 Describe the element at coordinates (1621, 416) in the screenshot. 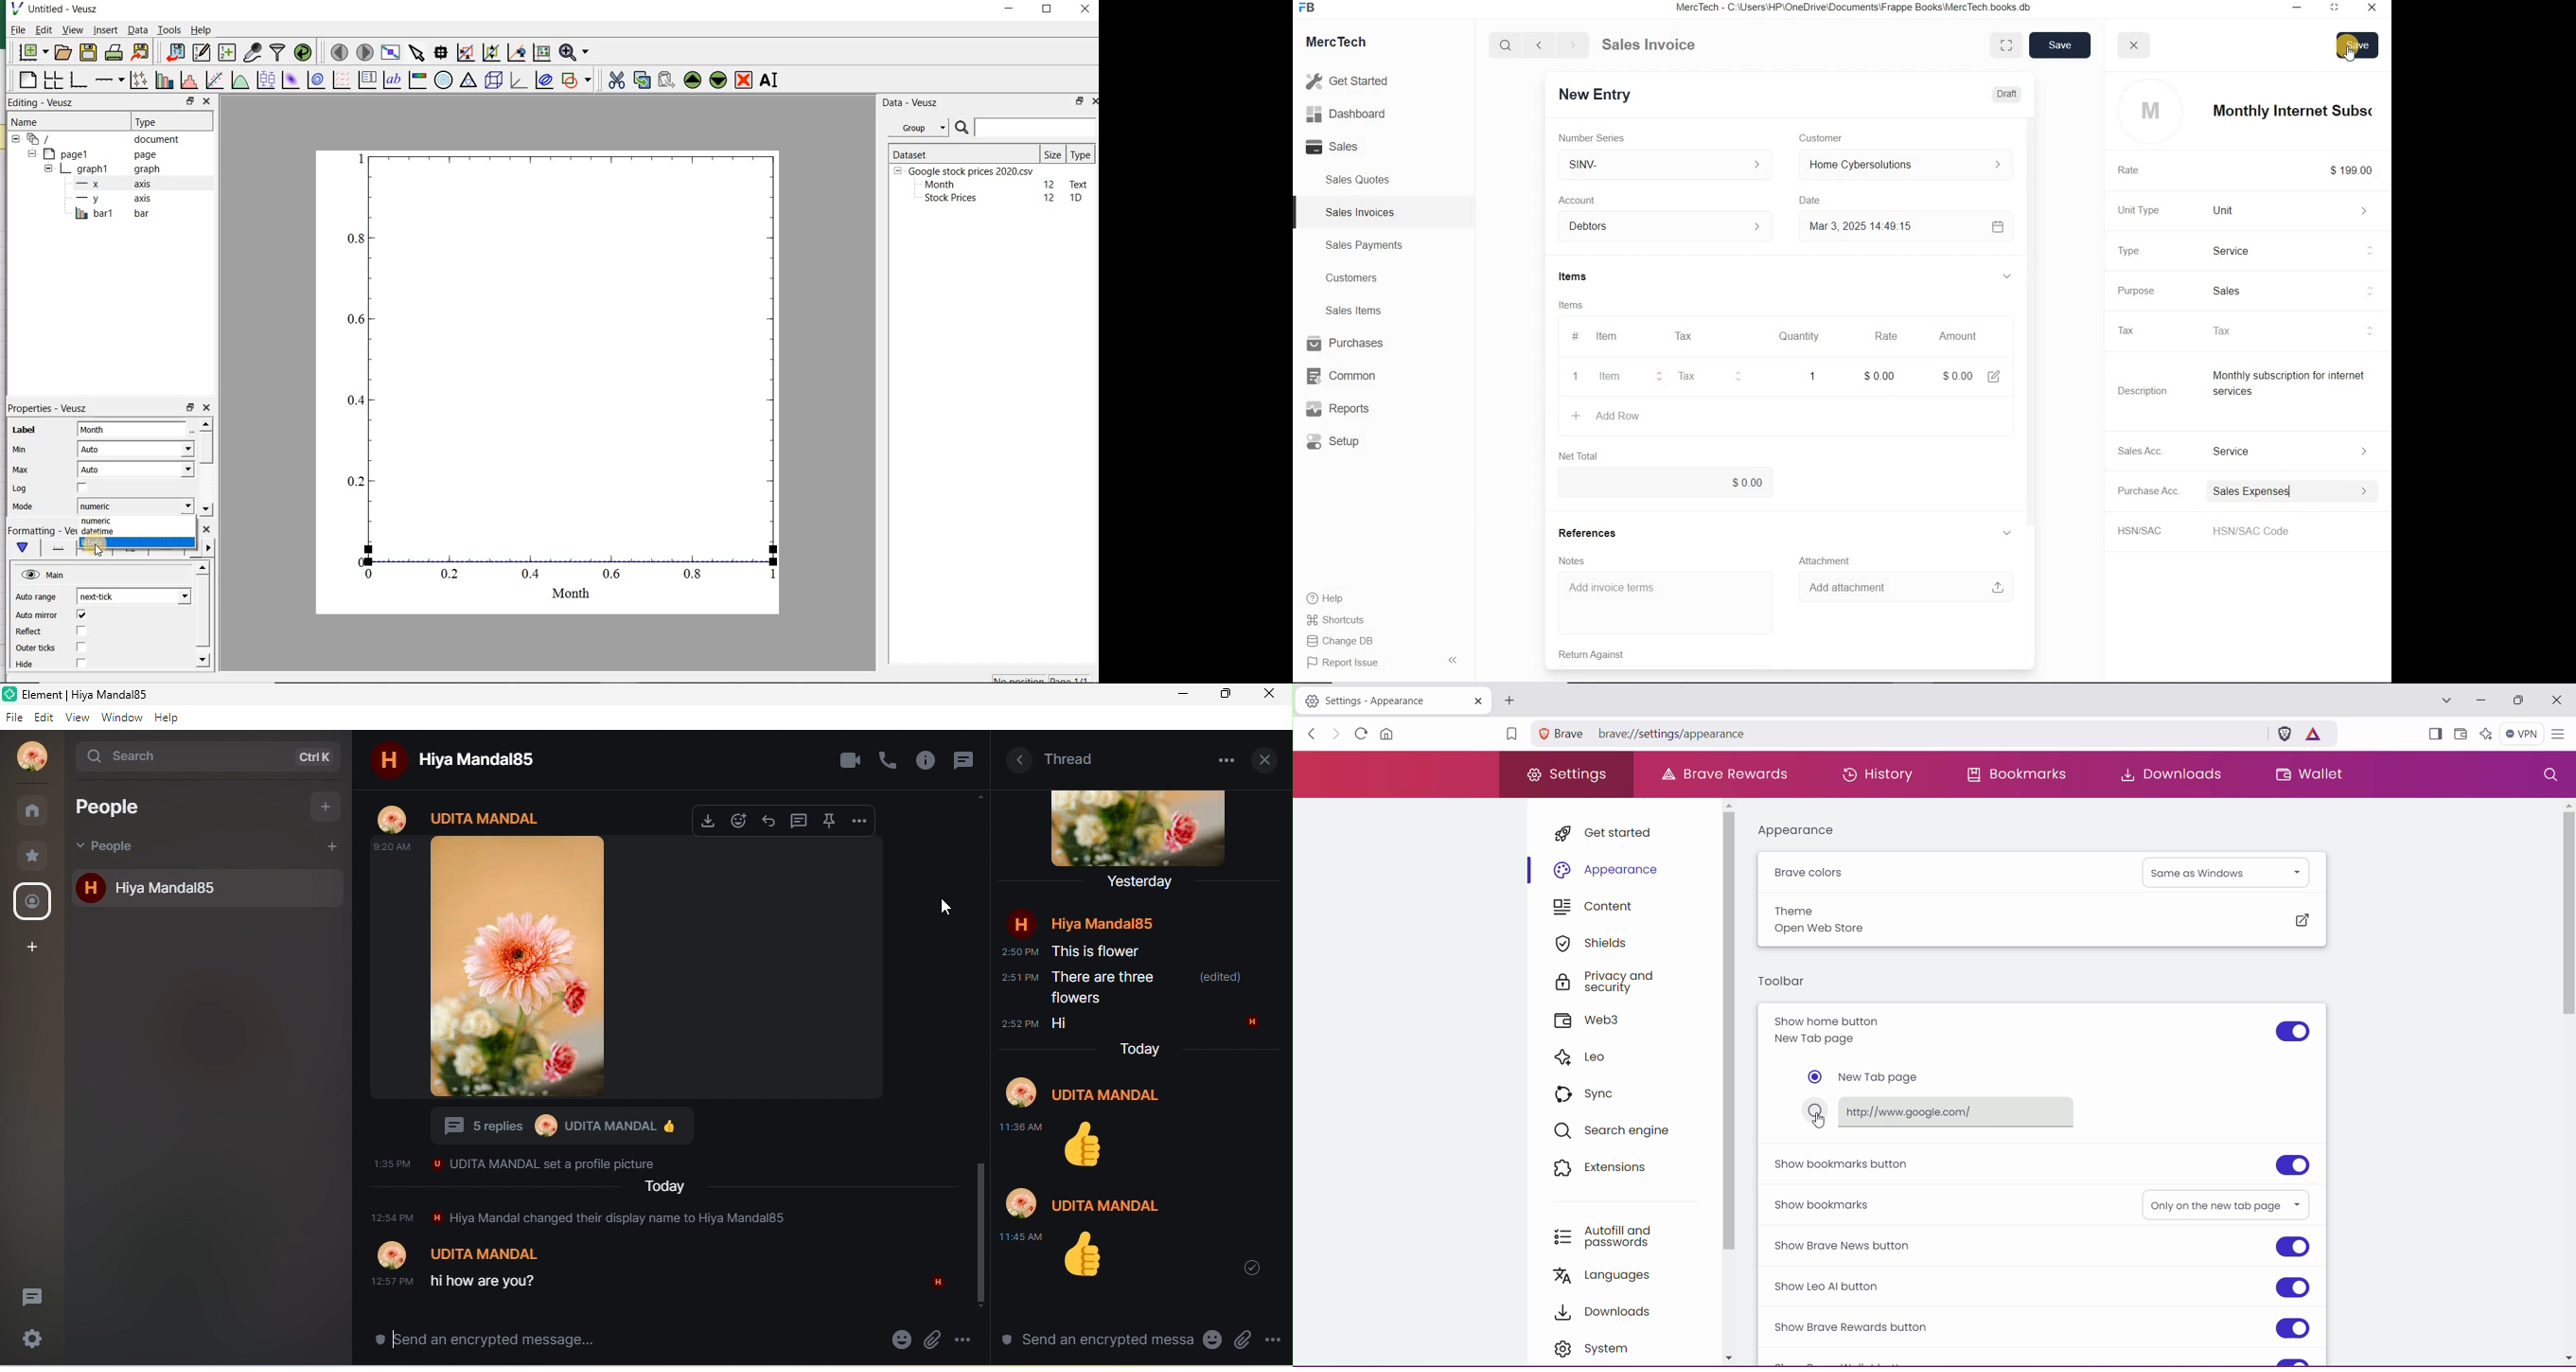

I see `+ Add Row` at that location.